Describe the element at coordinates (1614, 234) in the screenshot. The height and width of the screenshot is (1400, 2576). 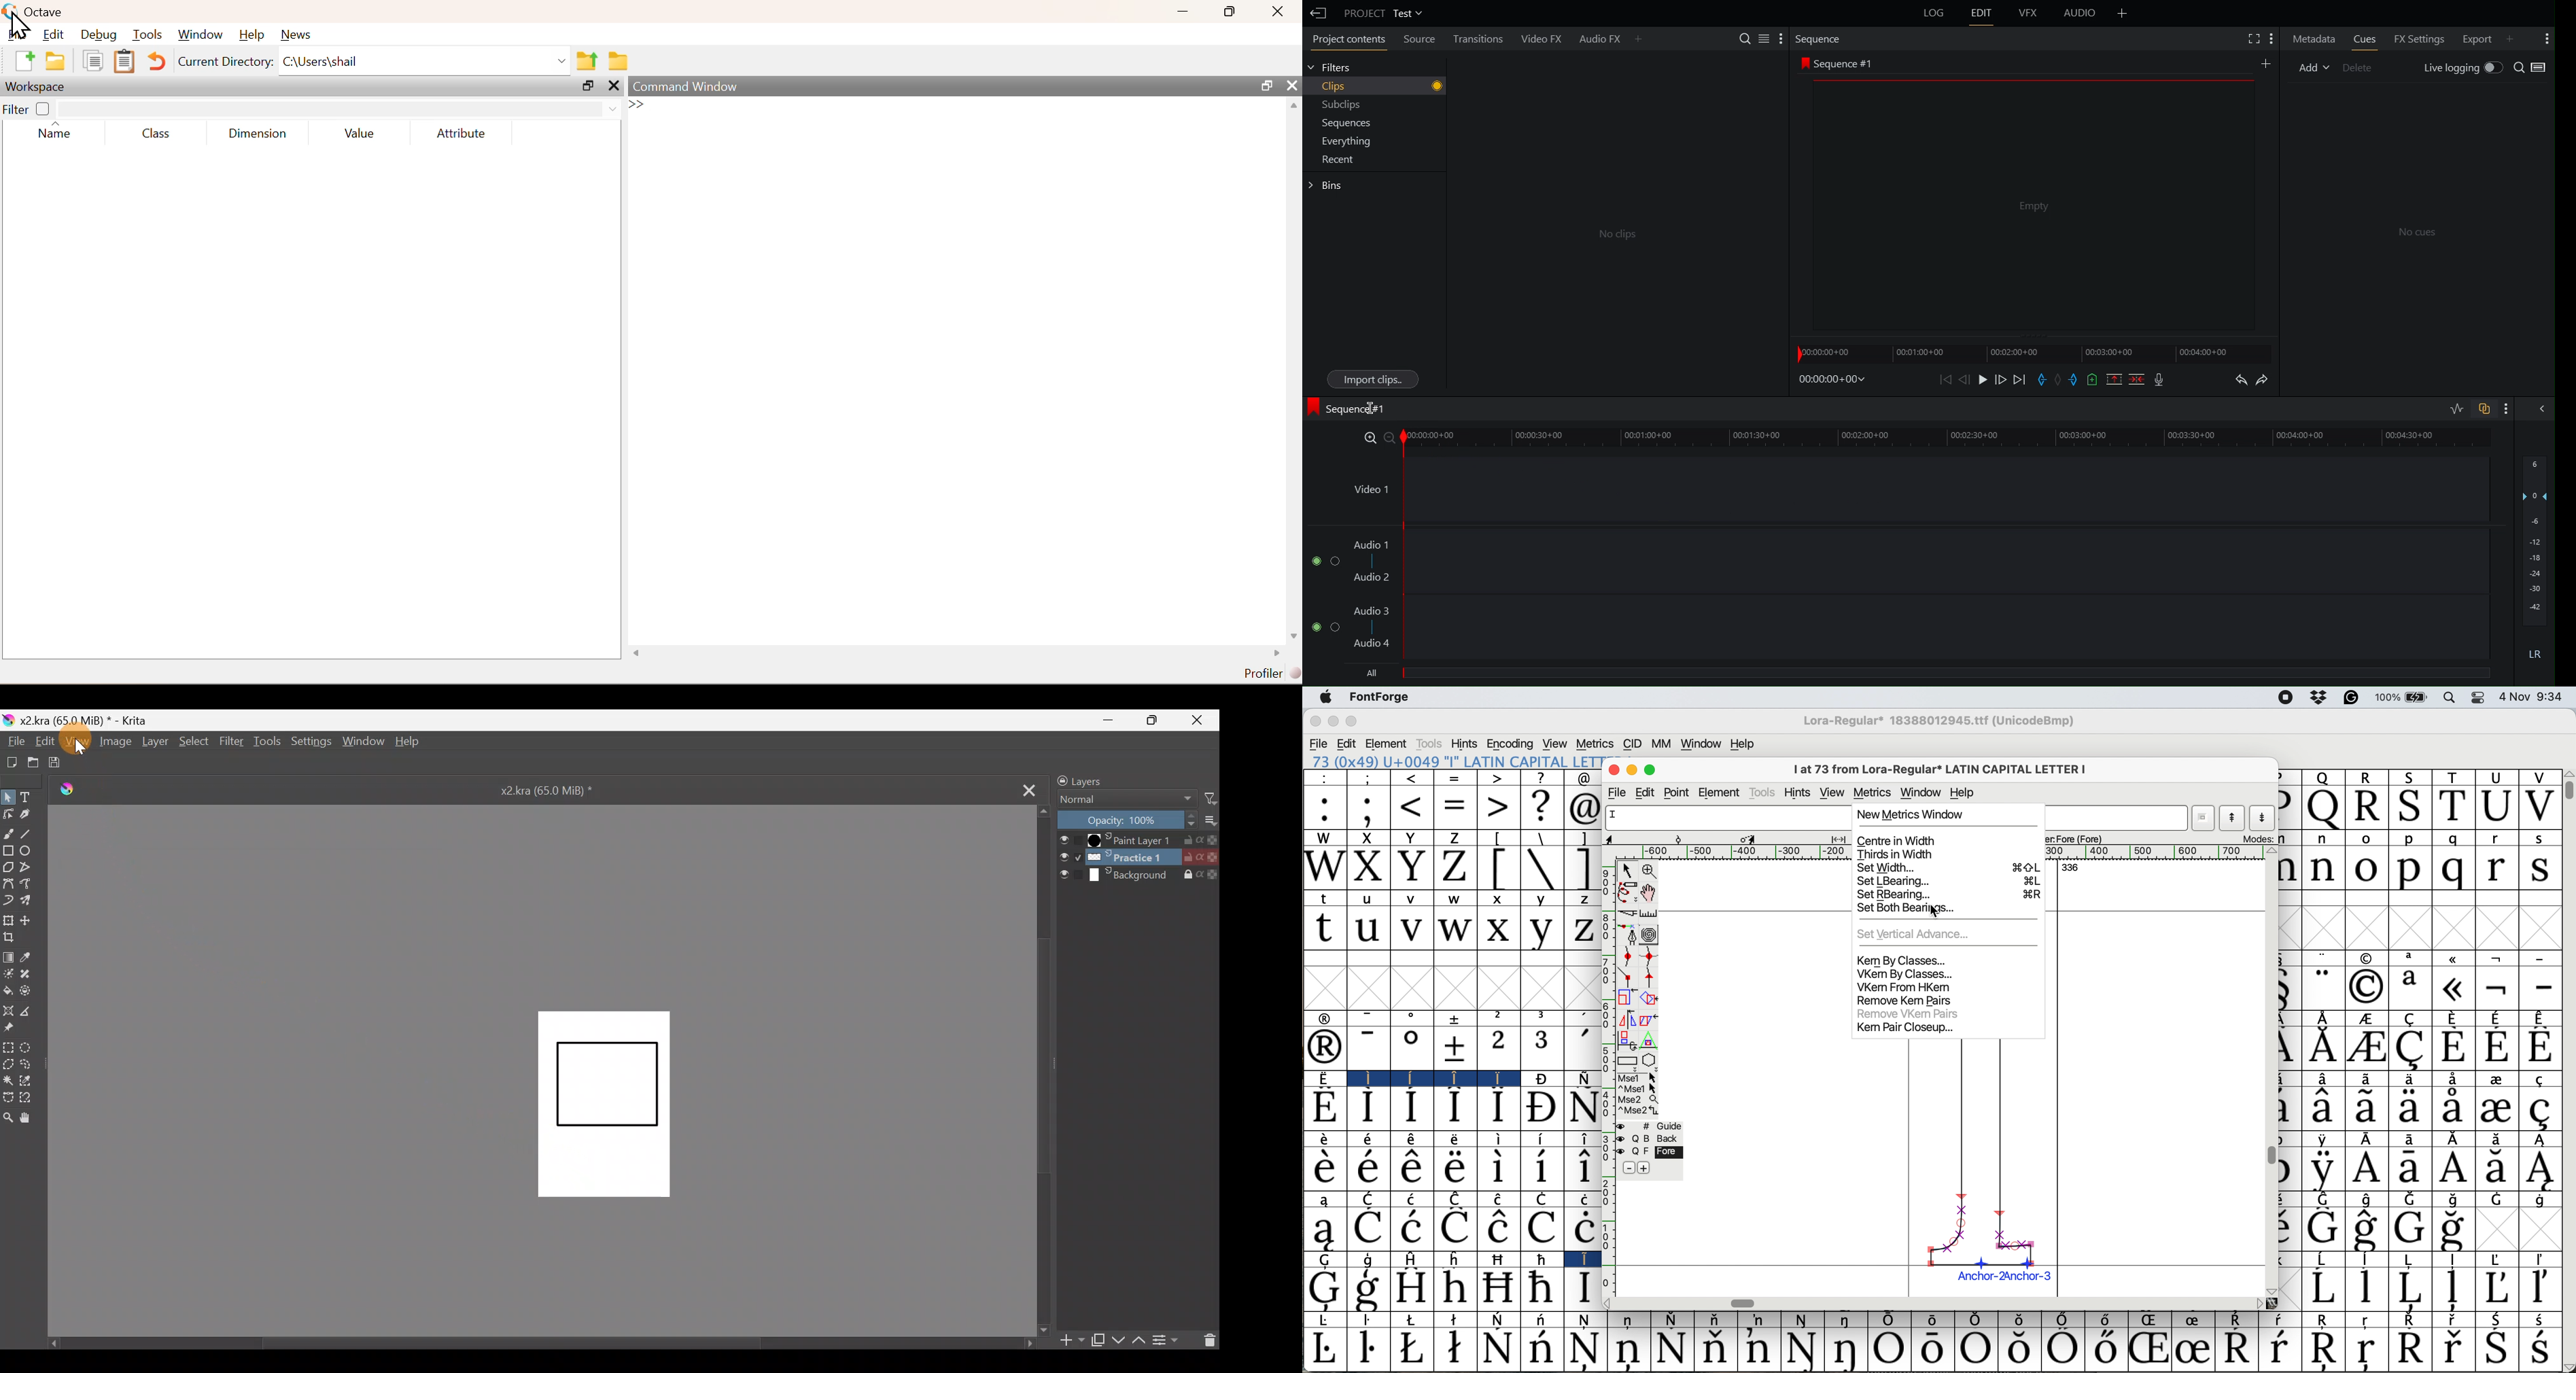
I see `Co Clips` at that location.